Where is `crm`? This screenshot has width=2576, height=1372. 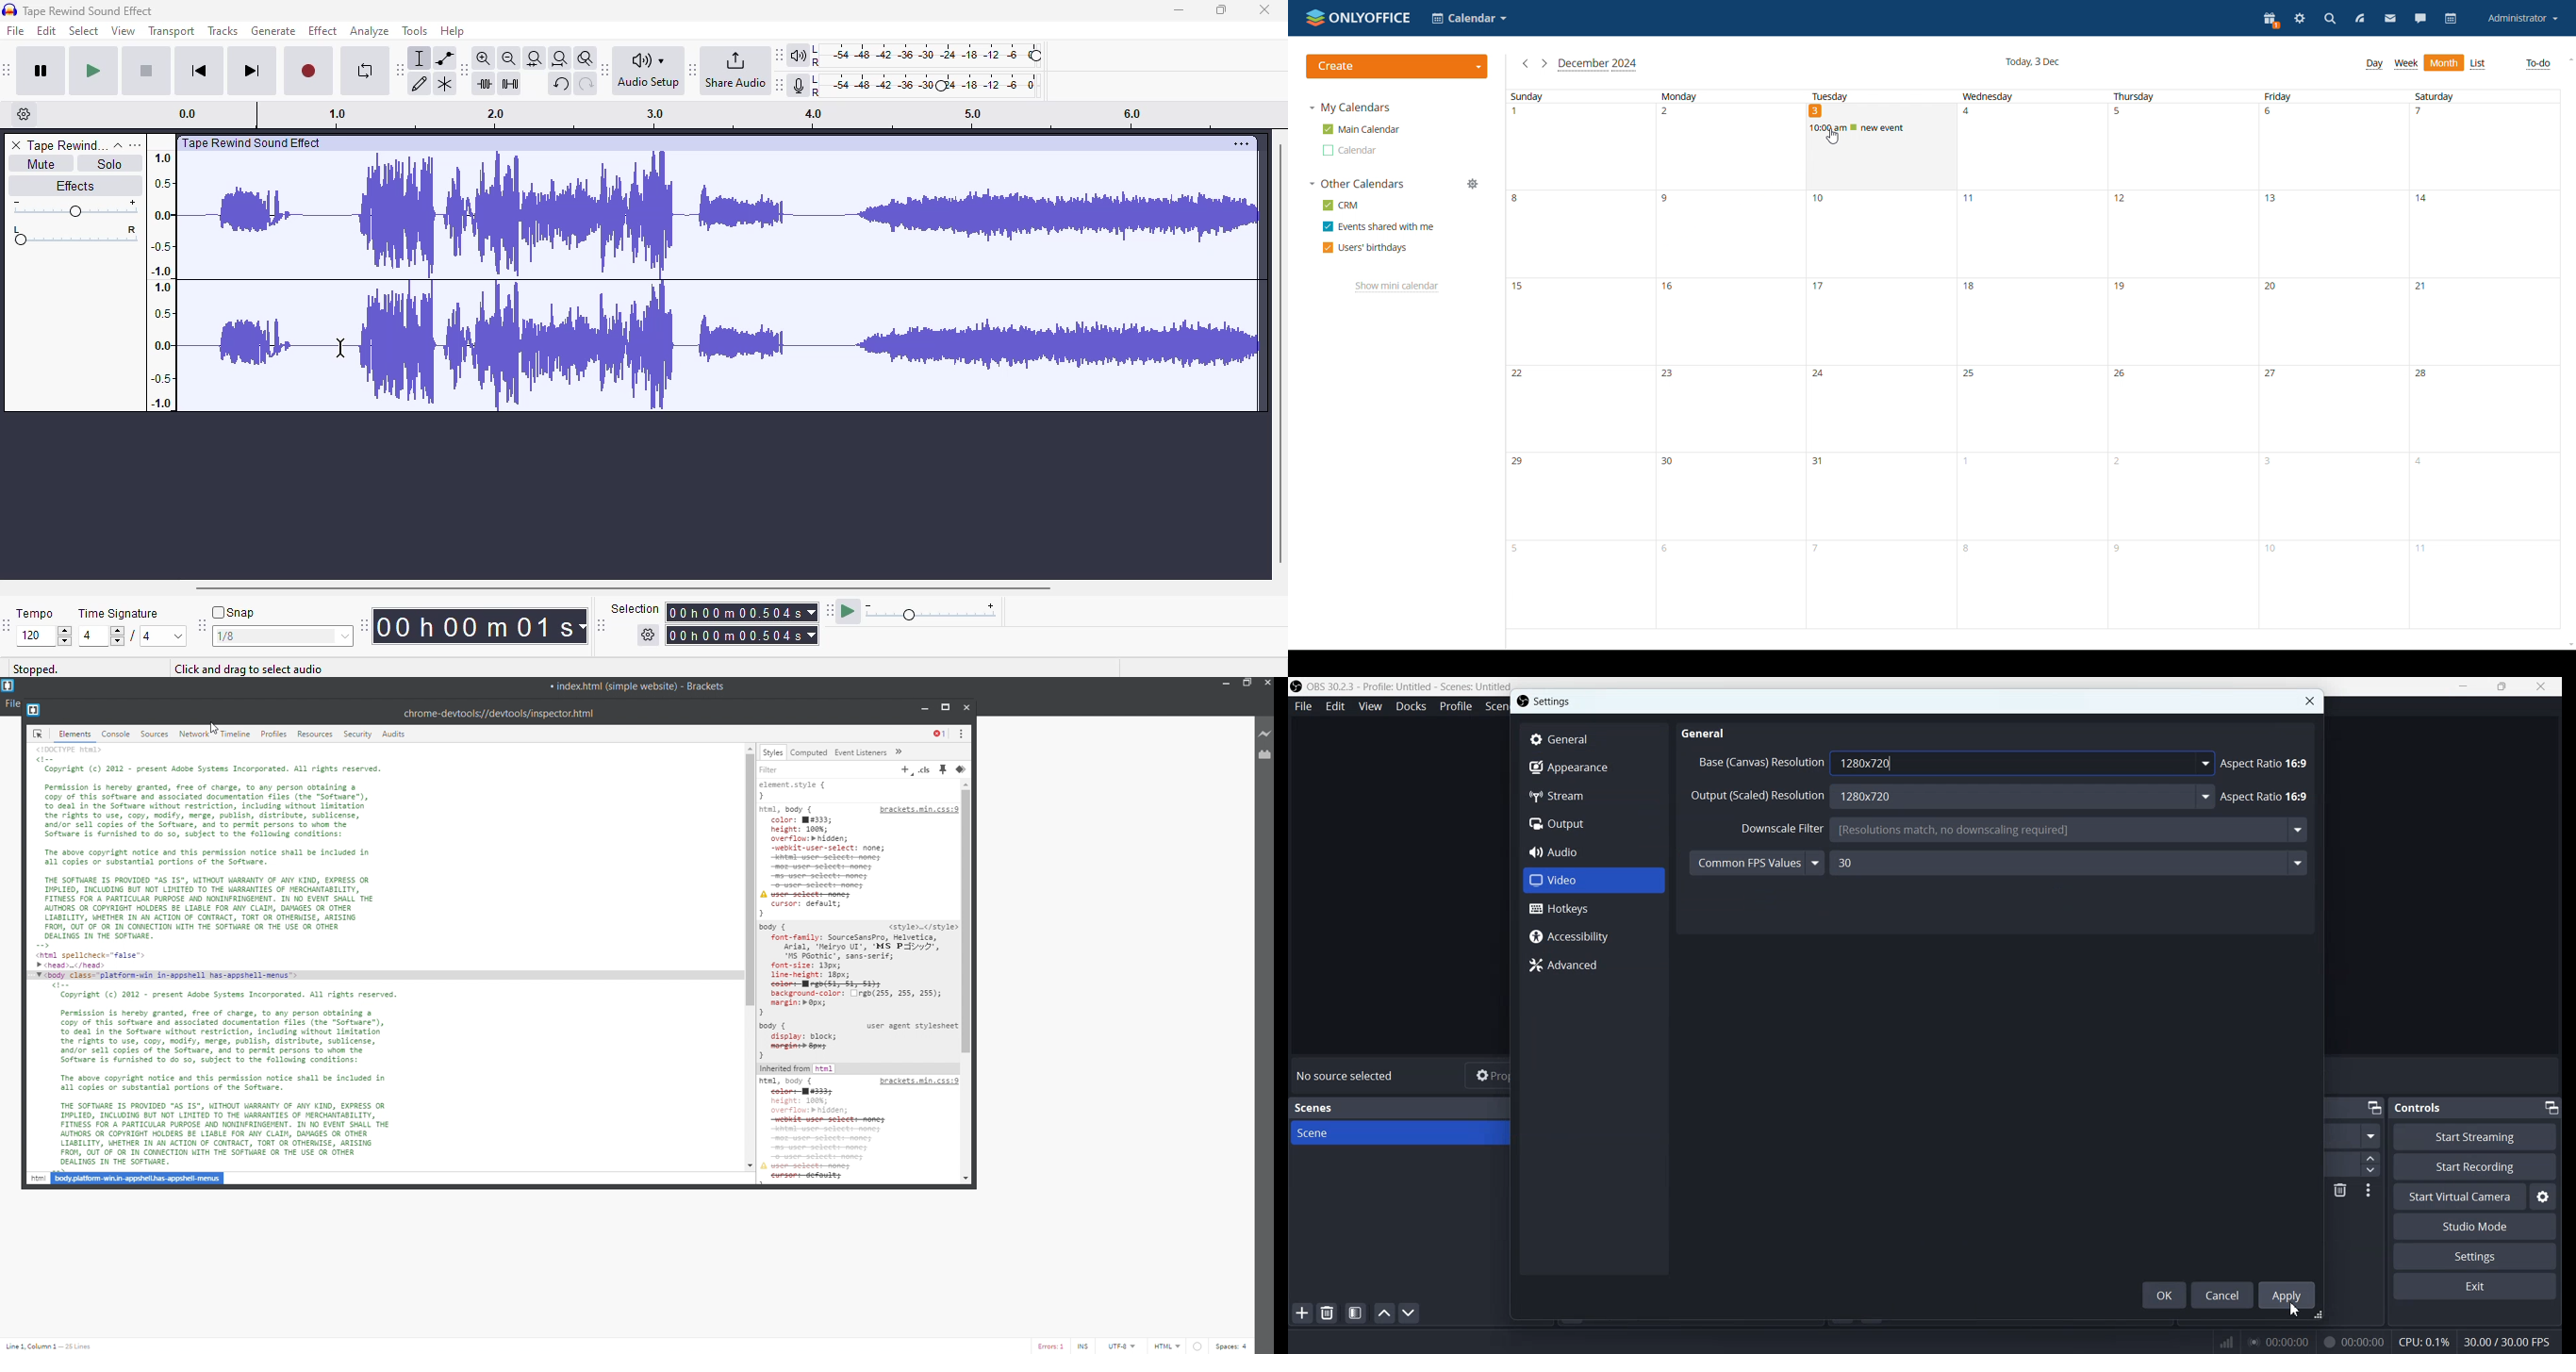
crm is located at coordinates (1341, 205).